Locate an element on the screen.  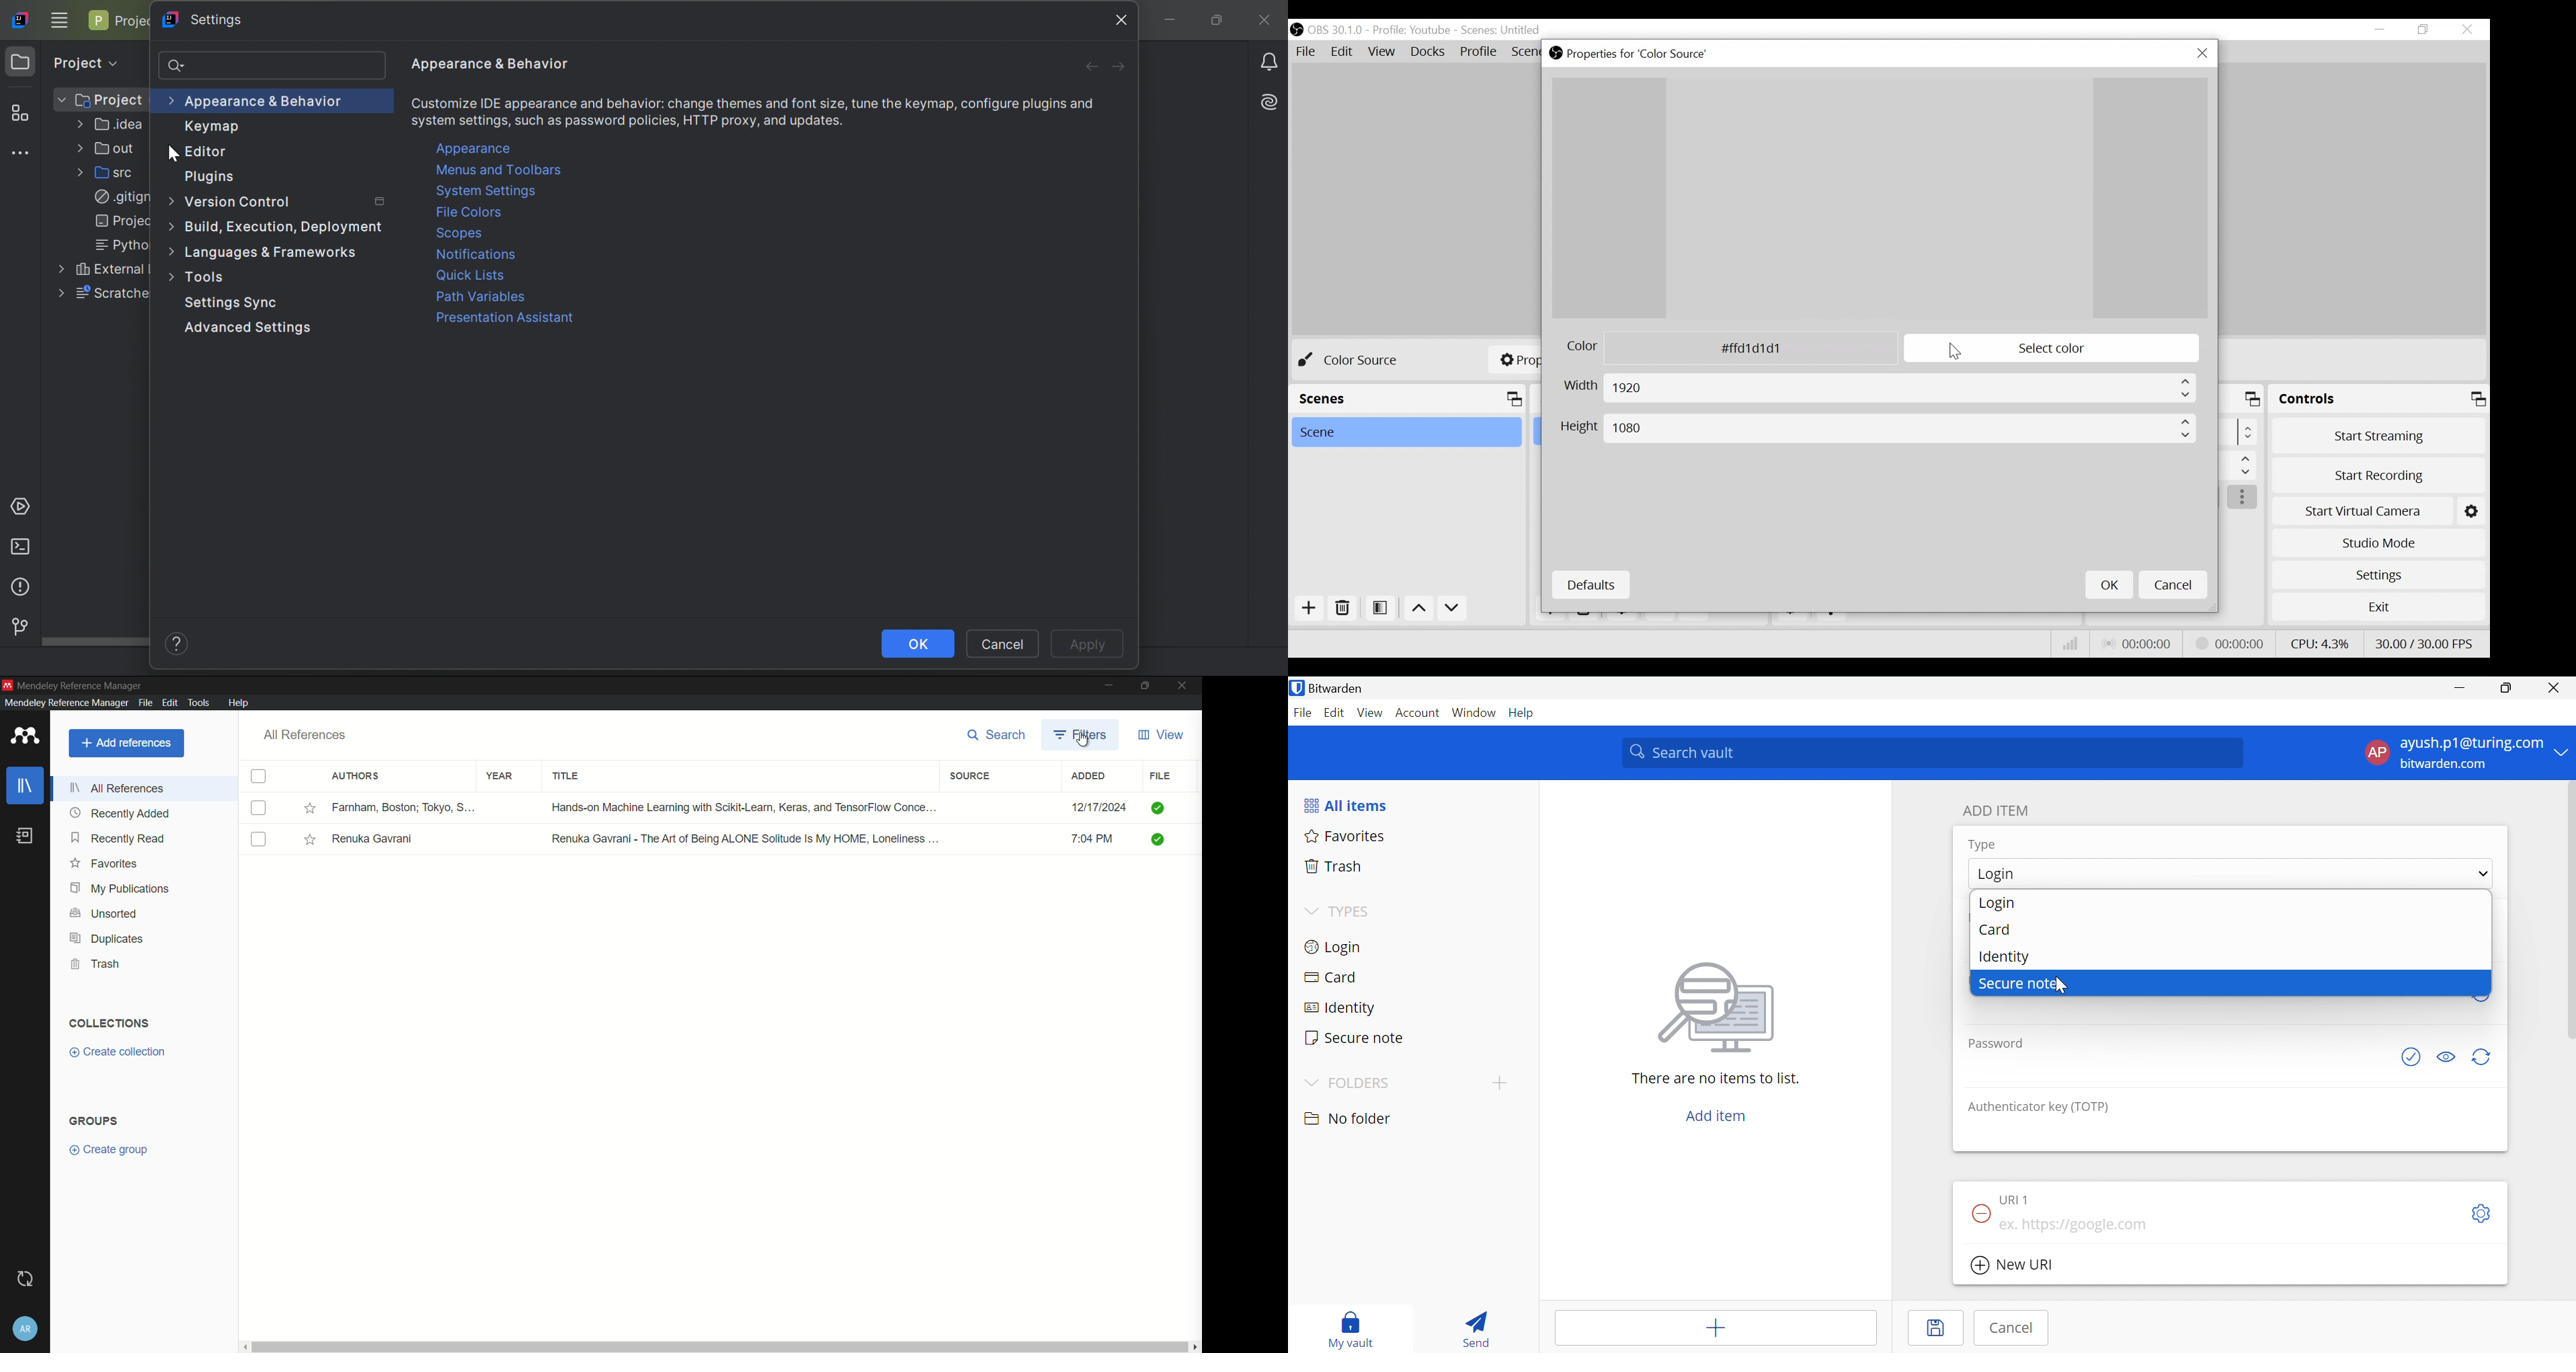
Terminal is located at coordinates (23, 547).